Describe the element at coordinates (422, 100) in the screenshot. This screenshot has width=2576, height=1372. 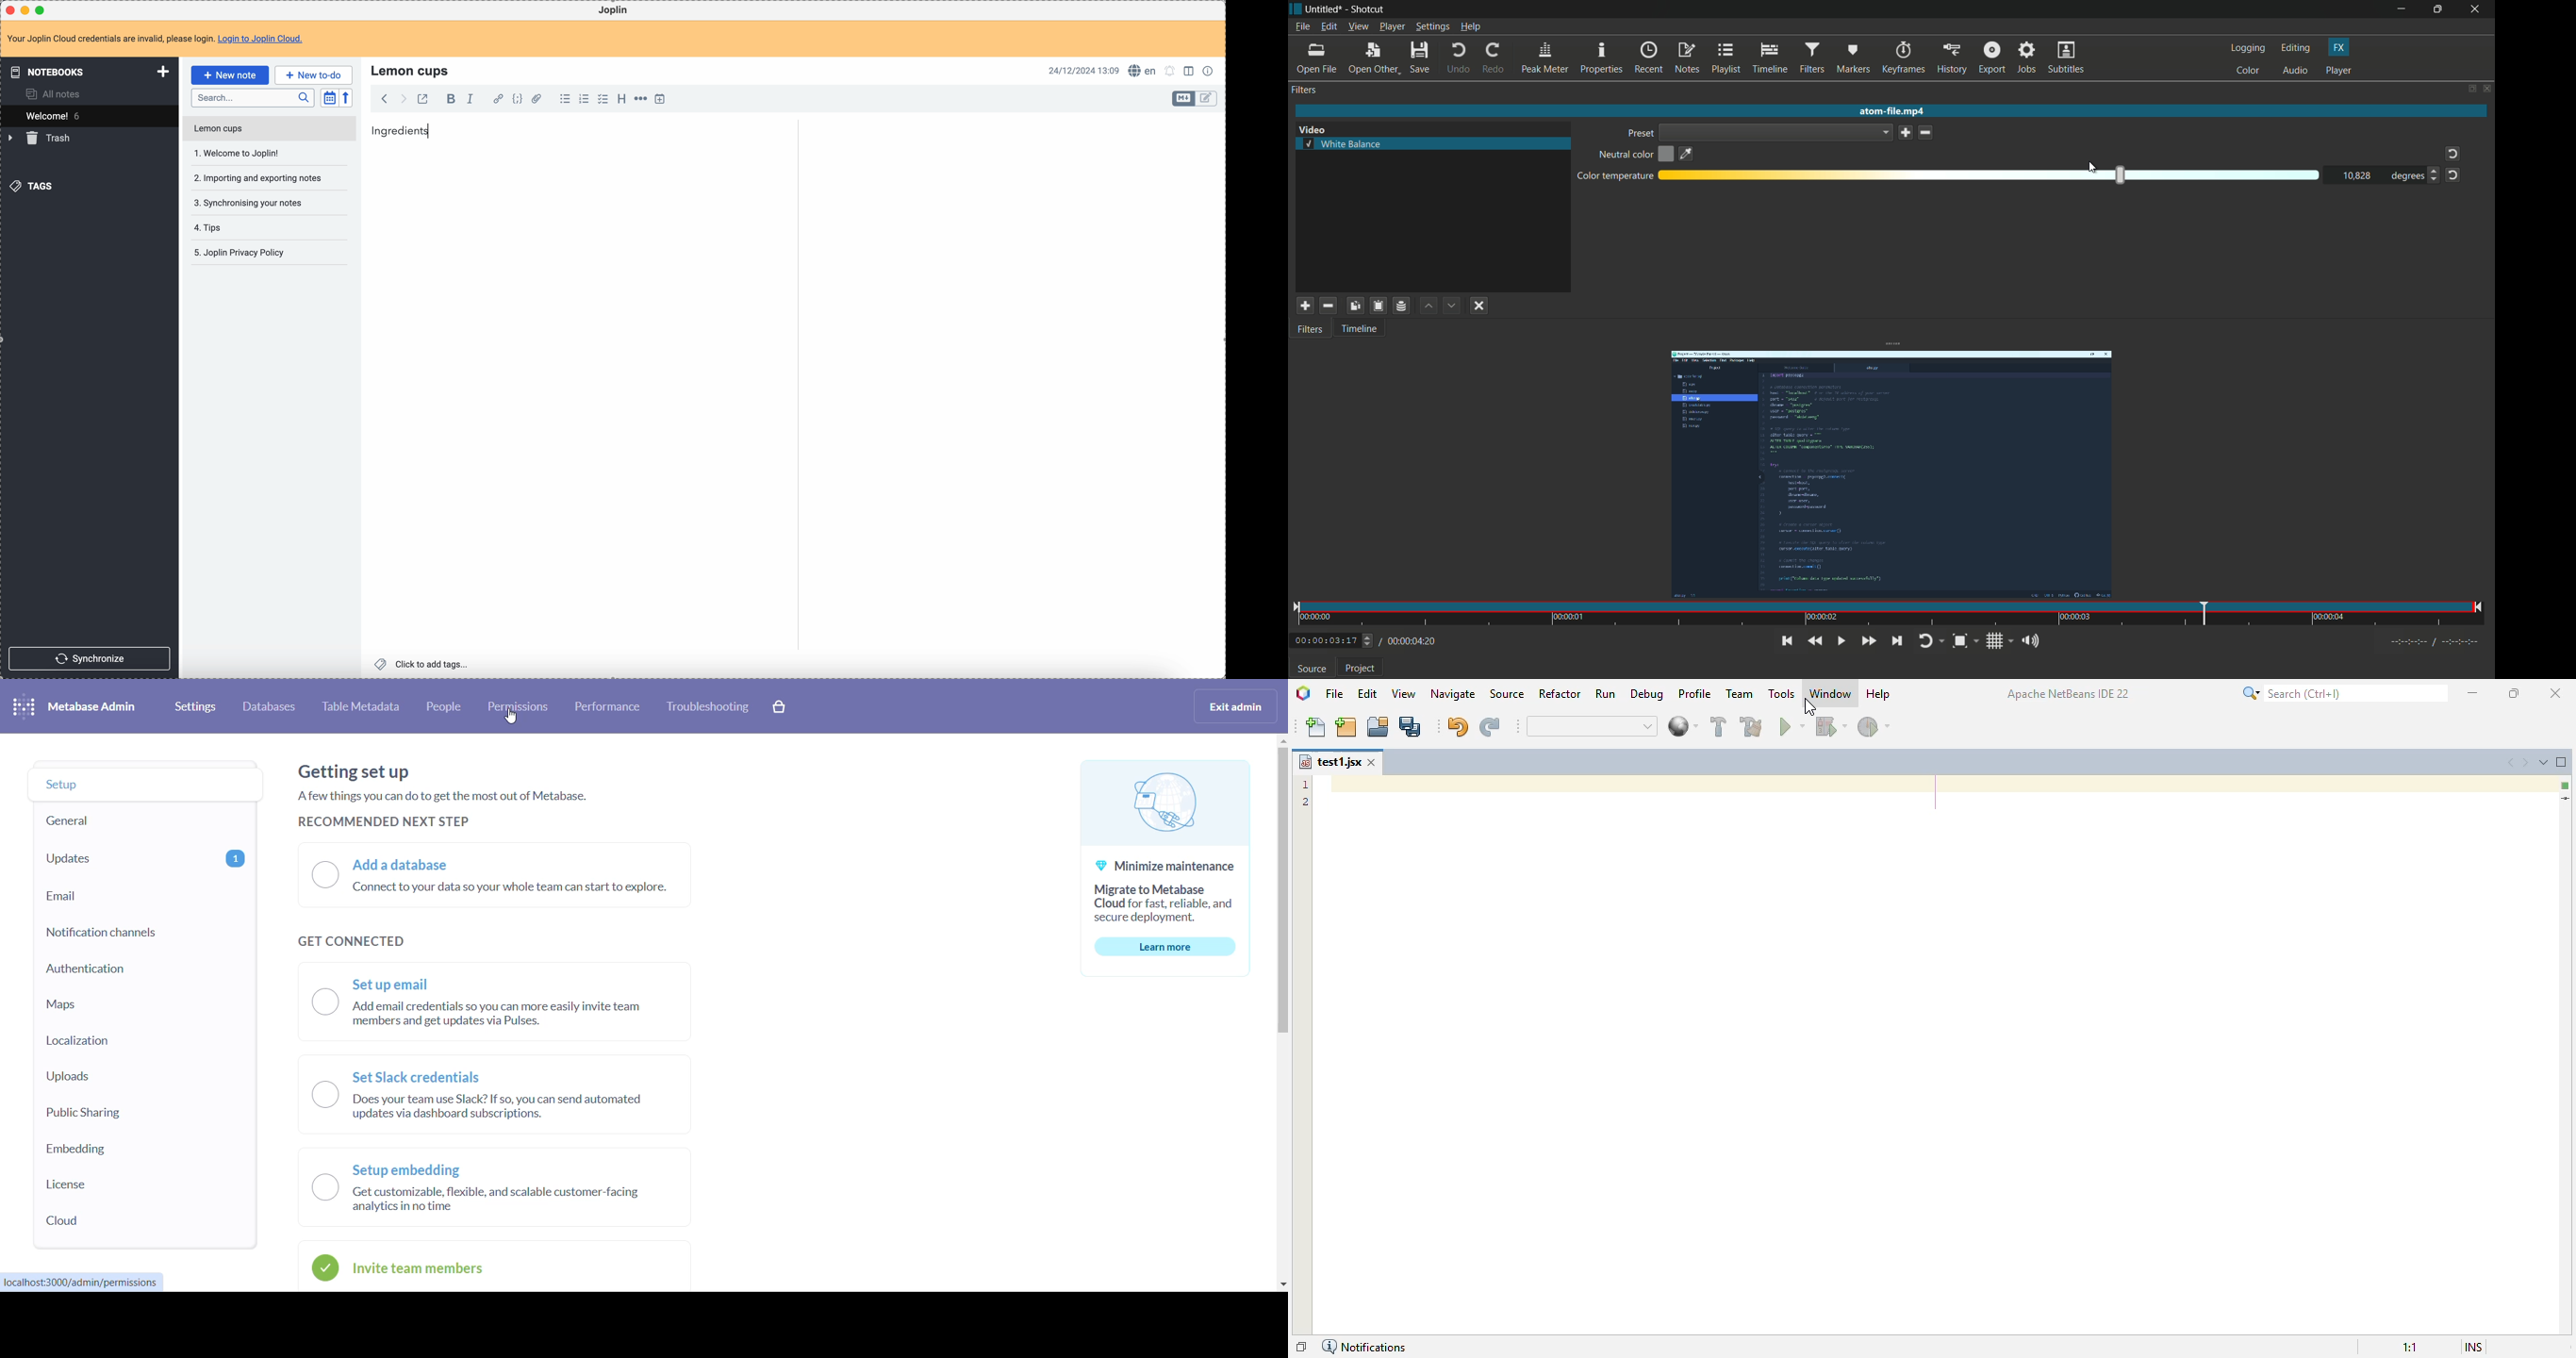
I see `toggle external editing` at that location.